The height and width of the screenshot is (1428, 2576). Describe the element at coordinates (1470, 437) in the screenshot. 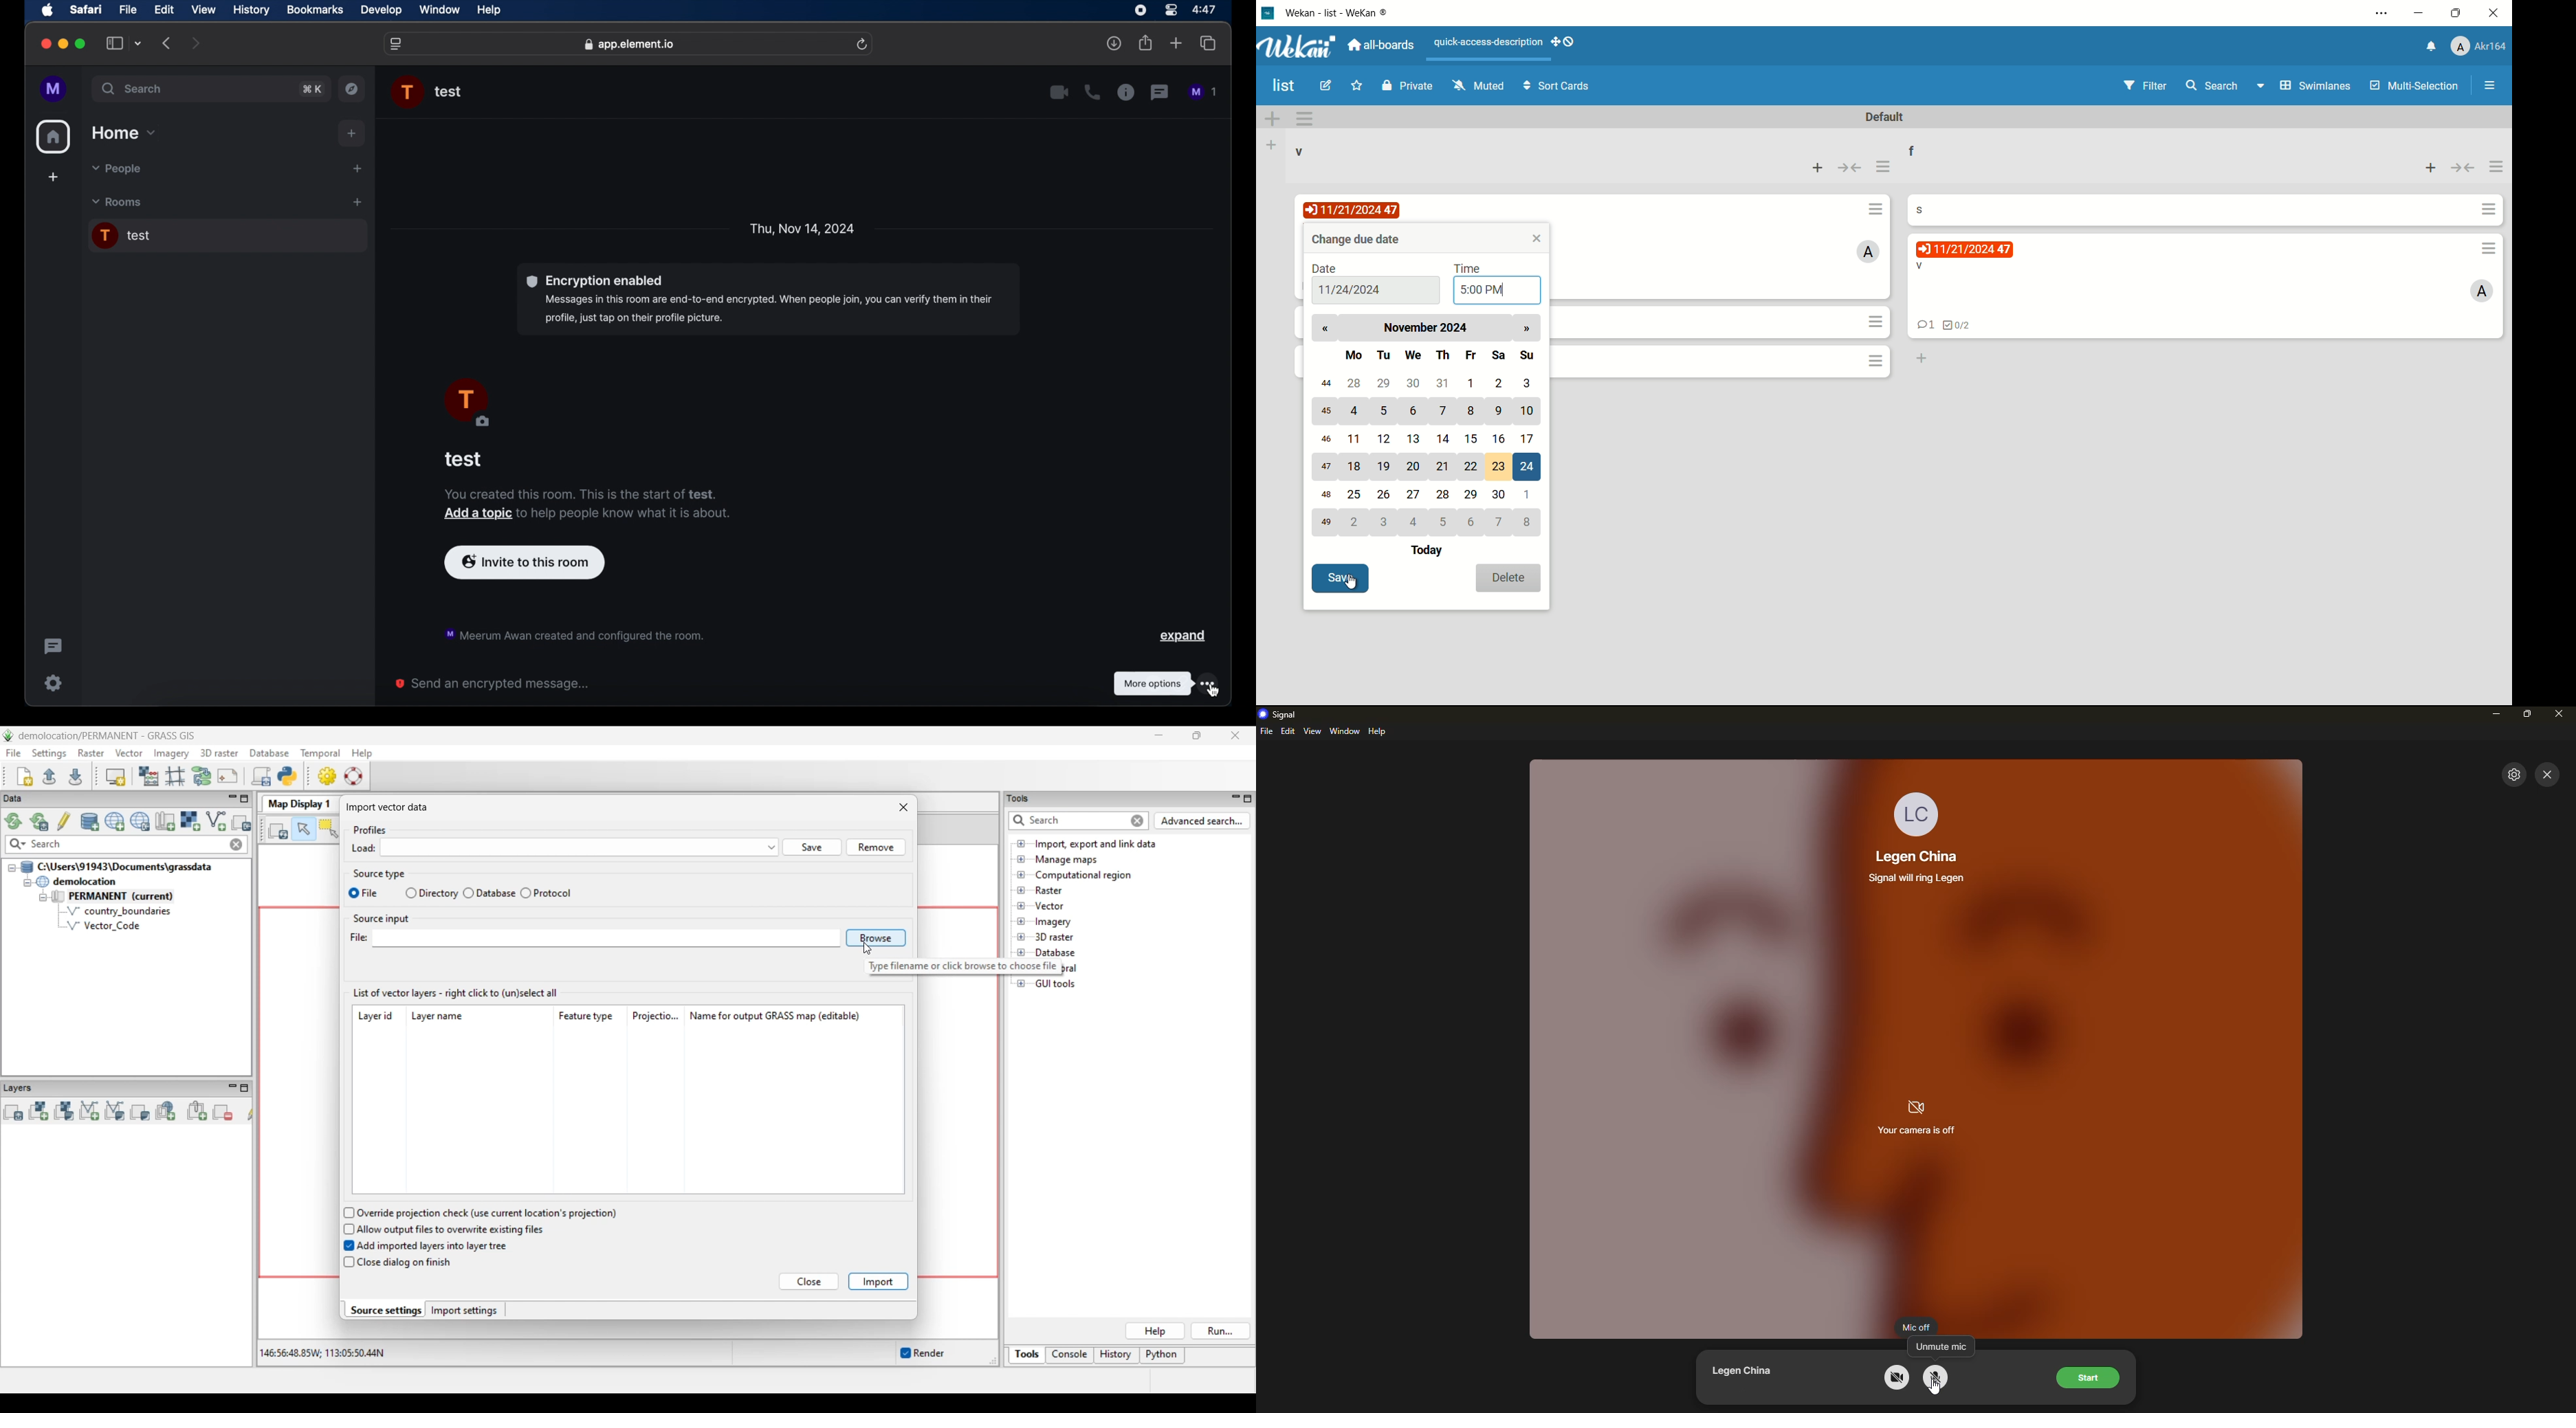

I see `15` at that location.